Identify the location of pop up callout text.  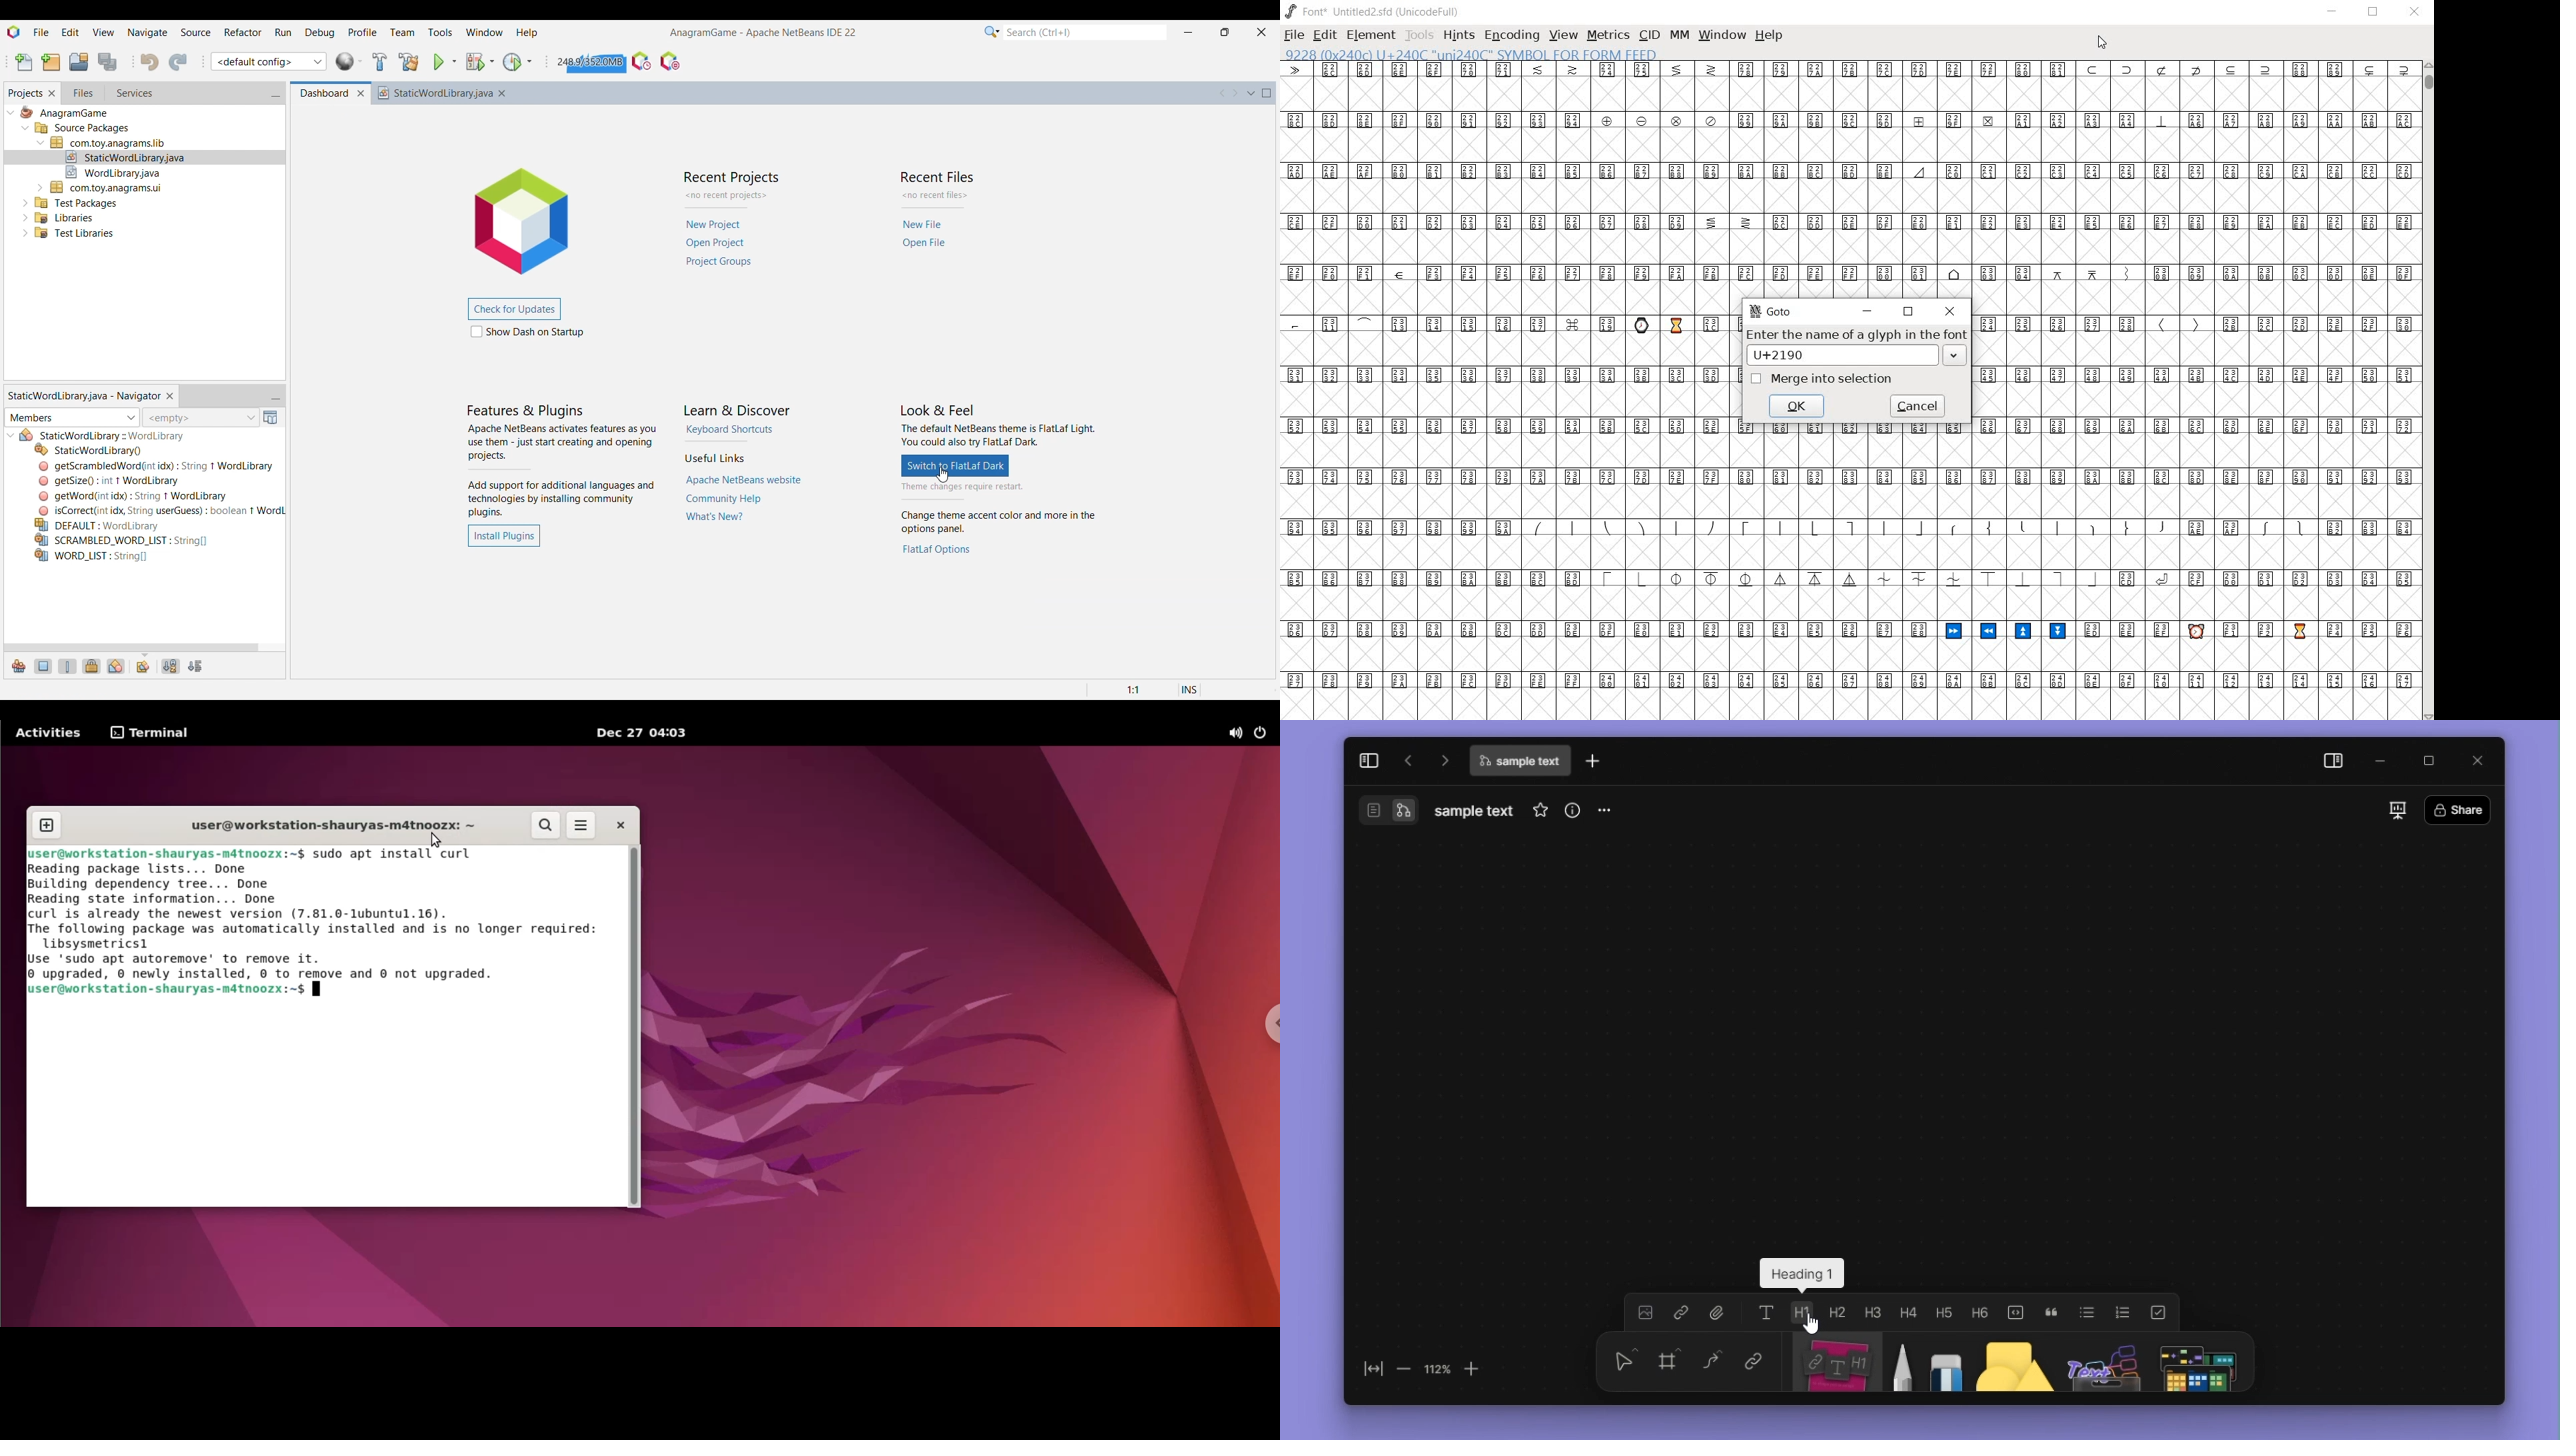
(1801, 1272).